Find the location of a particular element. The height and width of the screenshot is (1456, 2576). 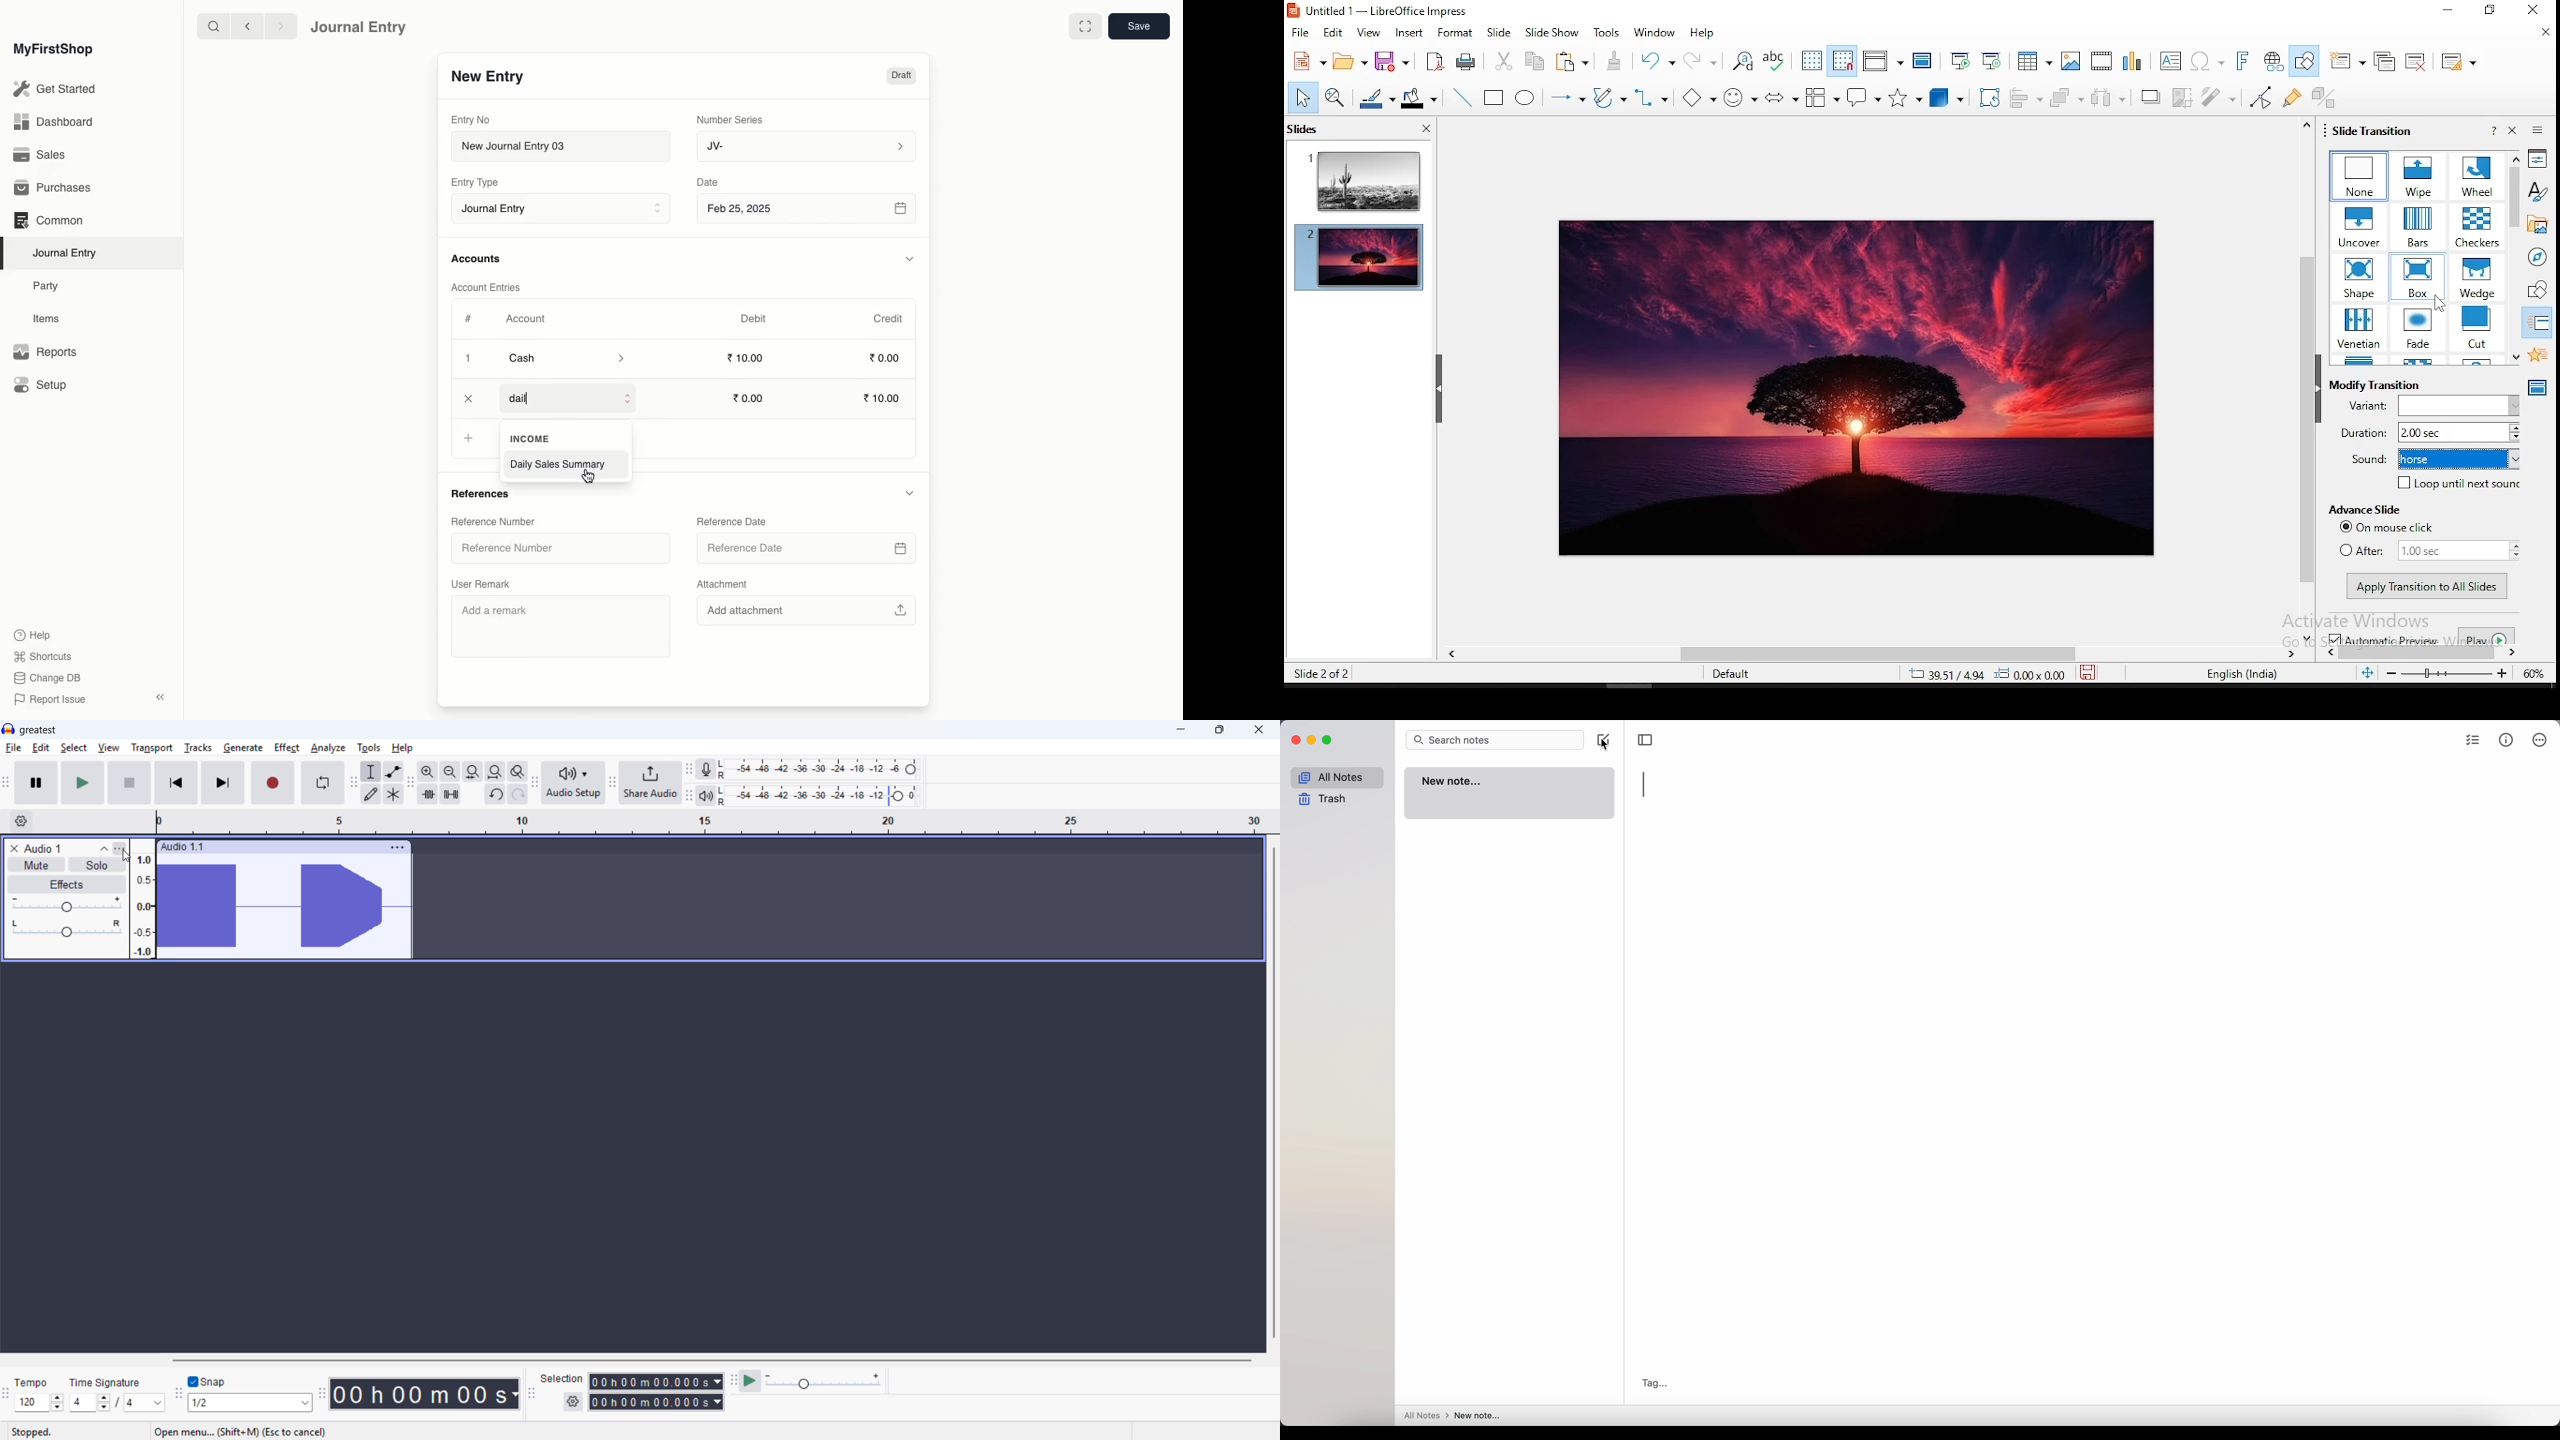

after is located at coordinates (2428, 550).